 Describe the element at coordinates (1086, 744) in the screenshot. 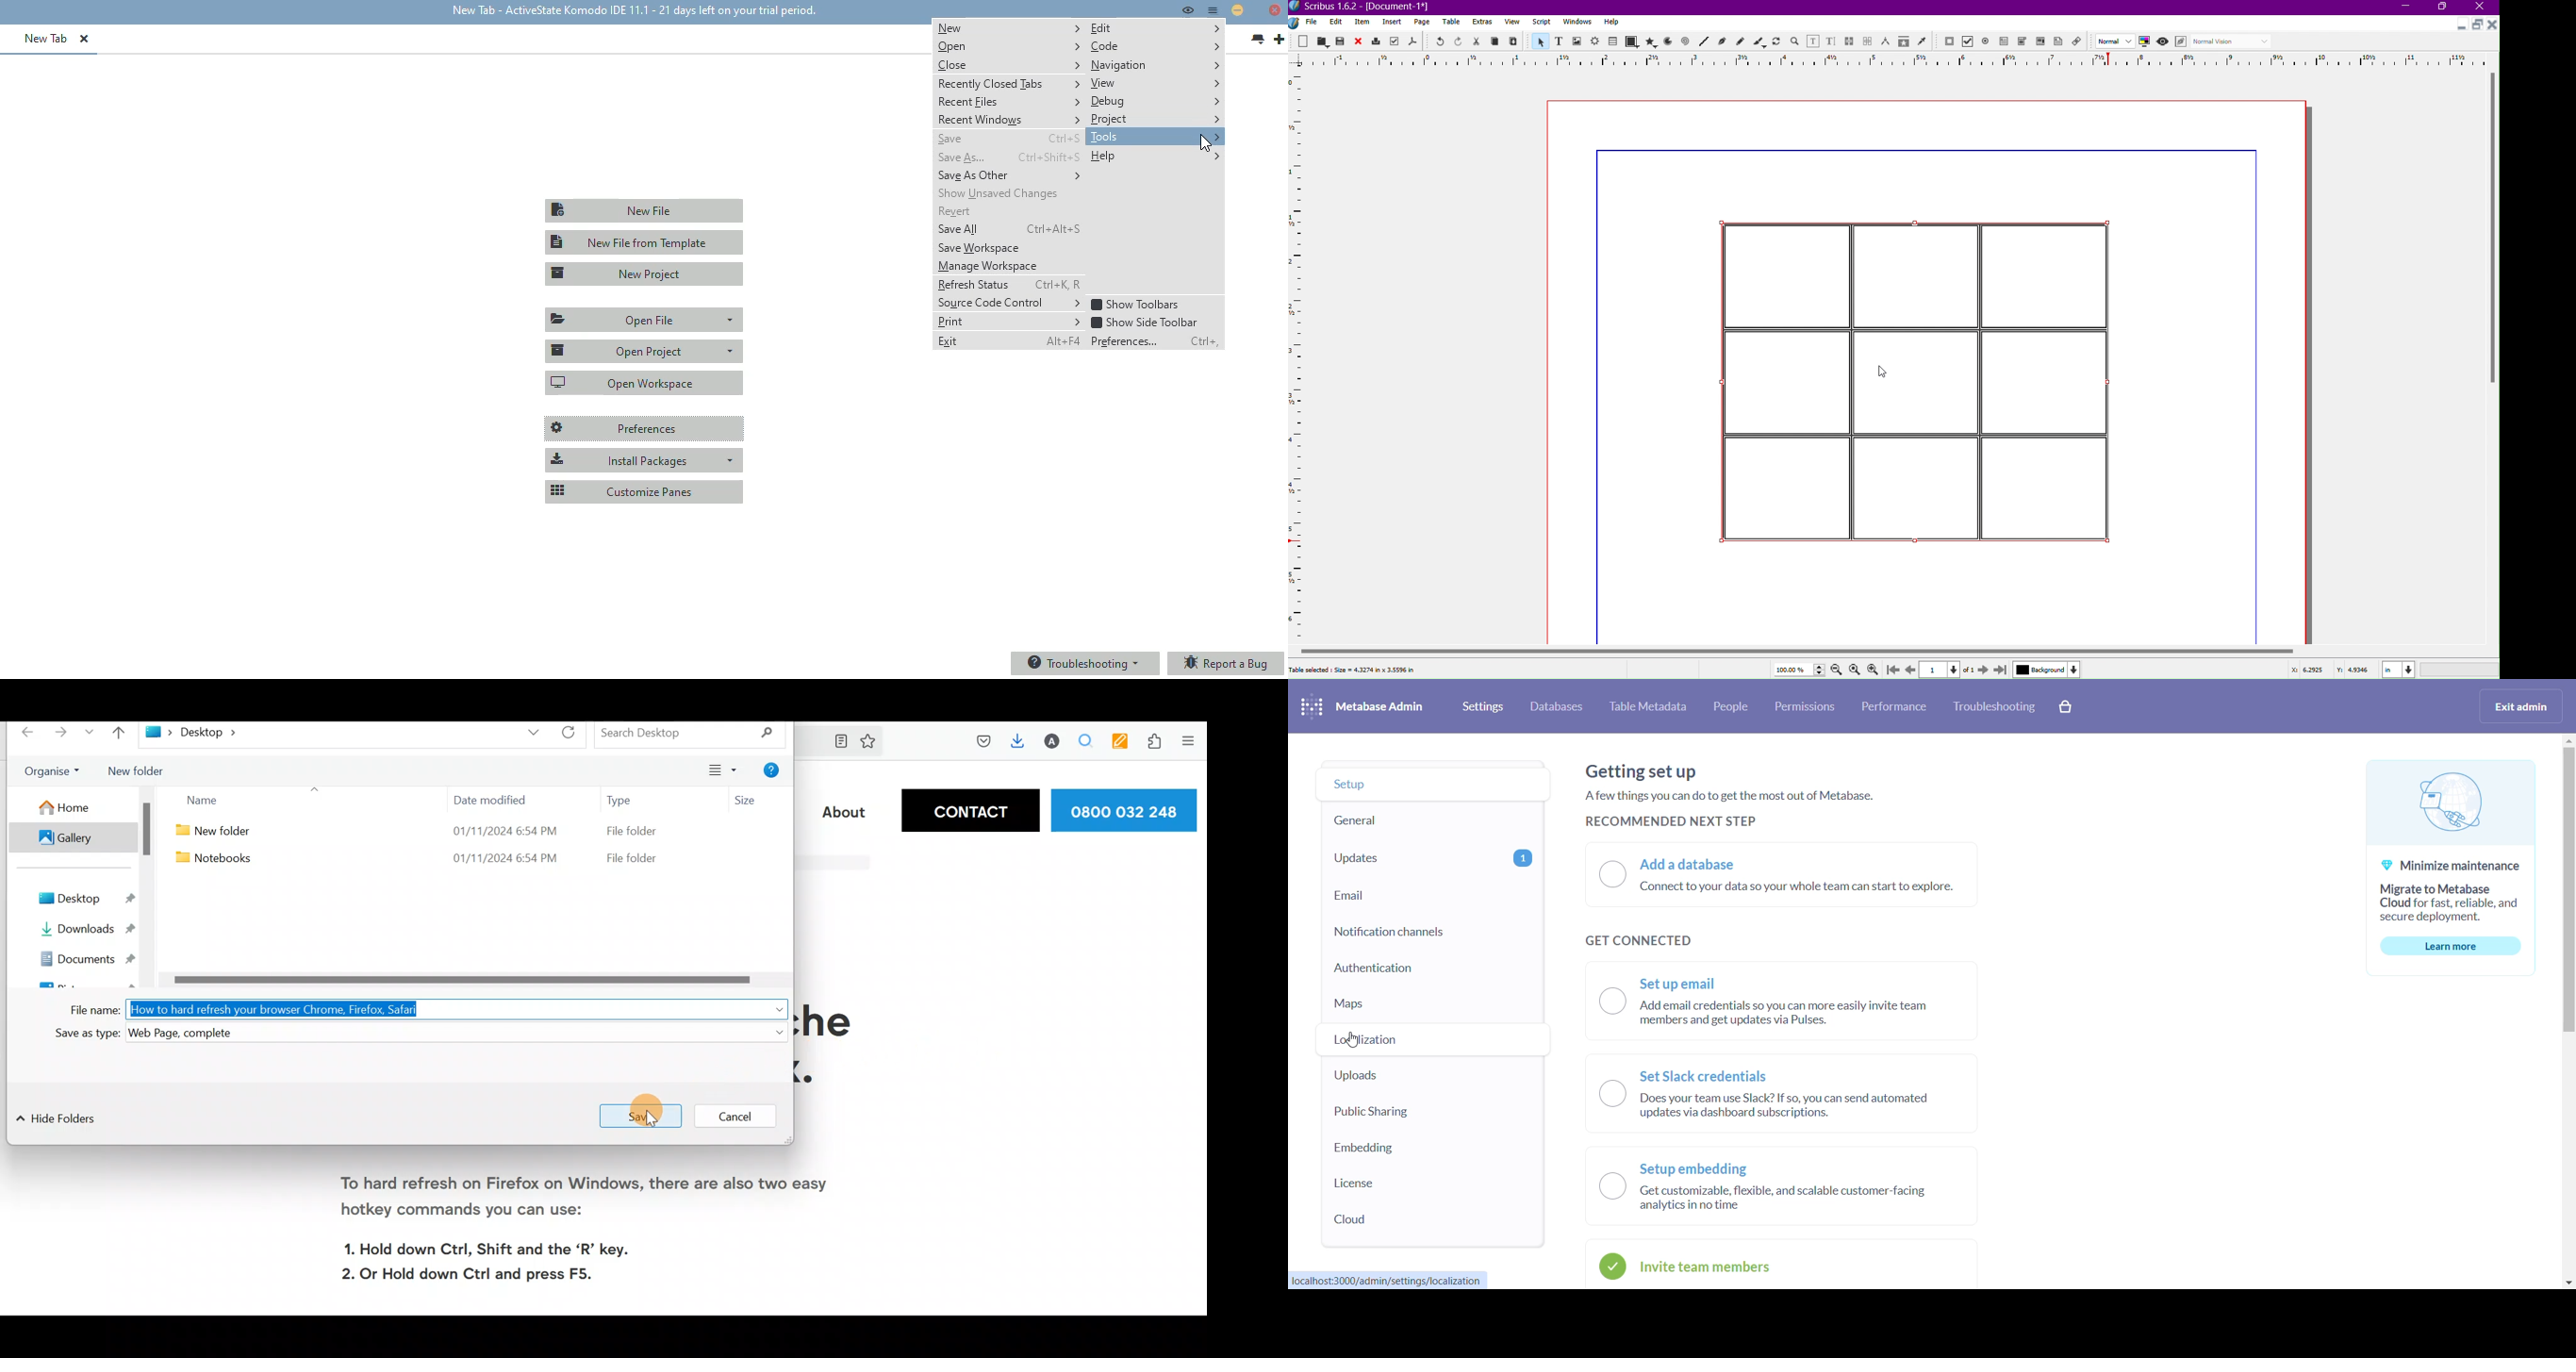

I see `Multiple search & highlight` at that location.